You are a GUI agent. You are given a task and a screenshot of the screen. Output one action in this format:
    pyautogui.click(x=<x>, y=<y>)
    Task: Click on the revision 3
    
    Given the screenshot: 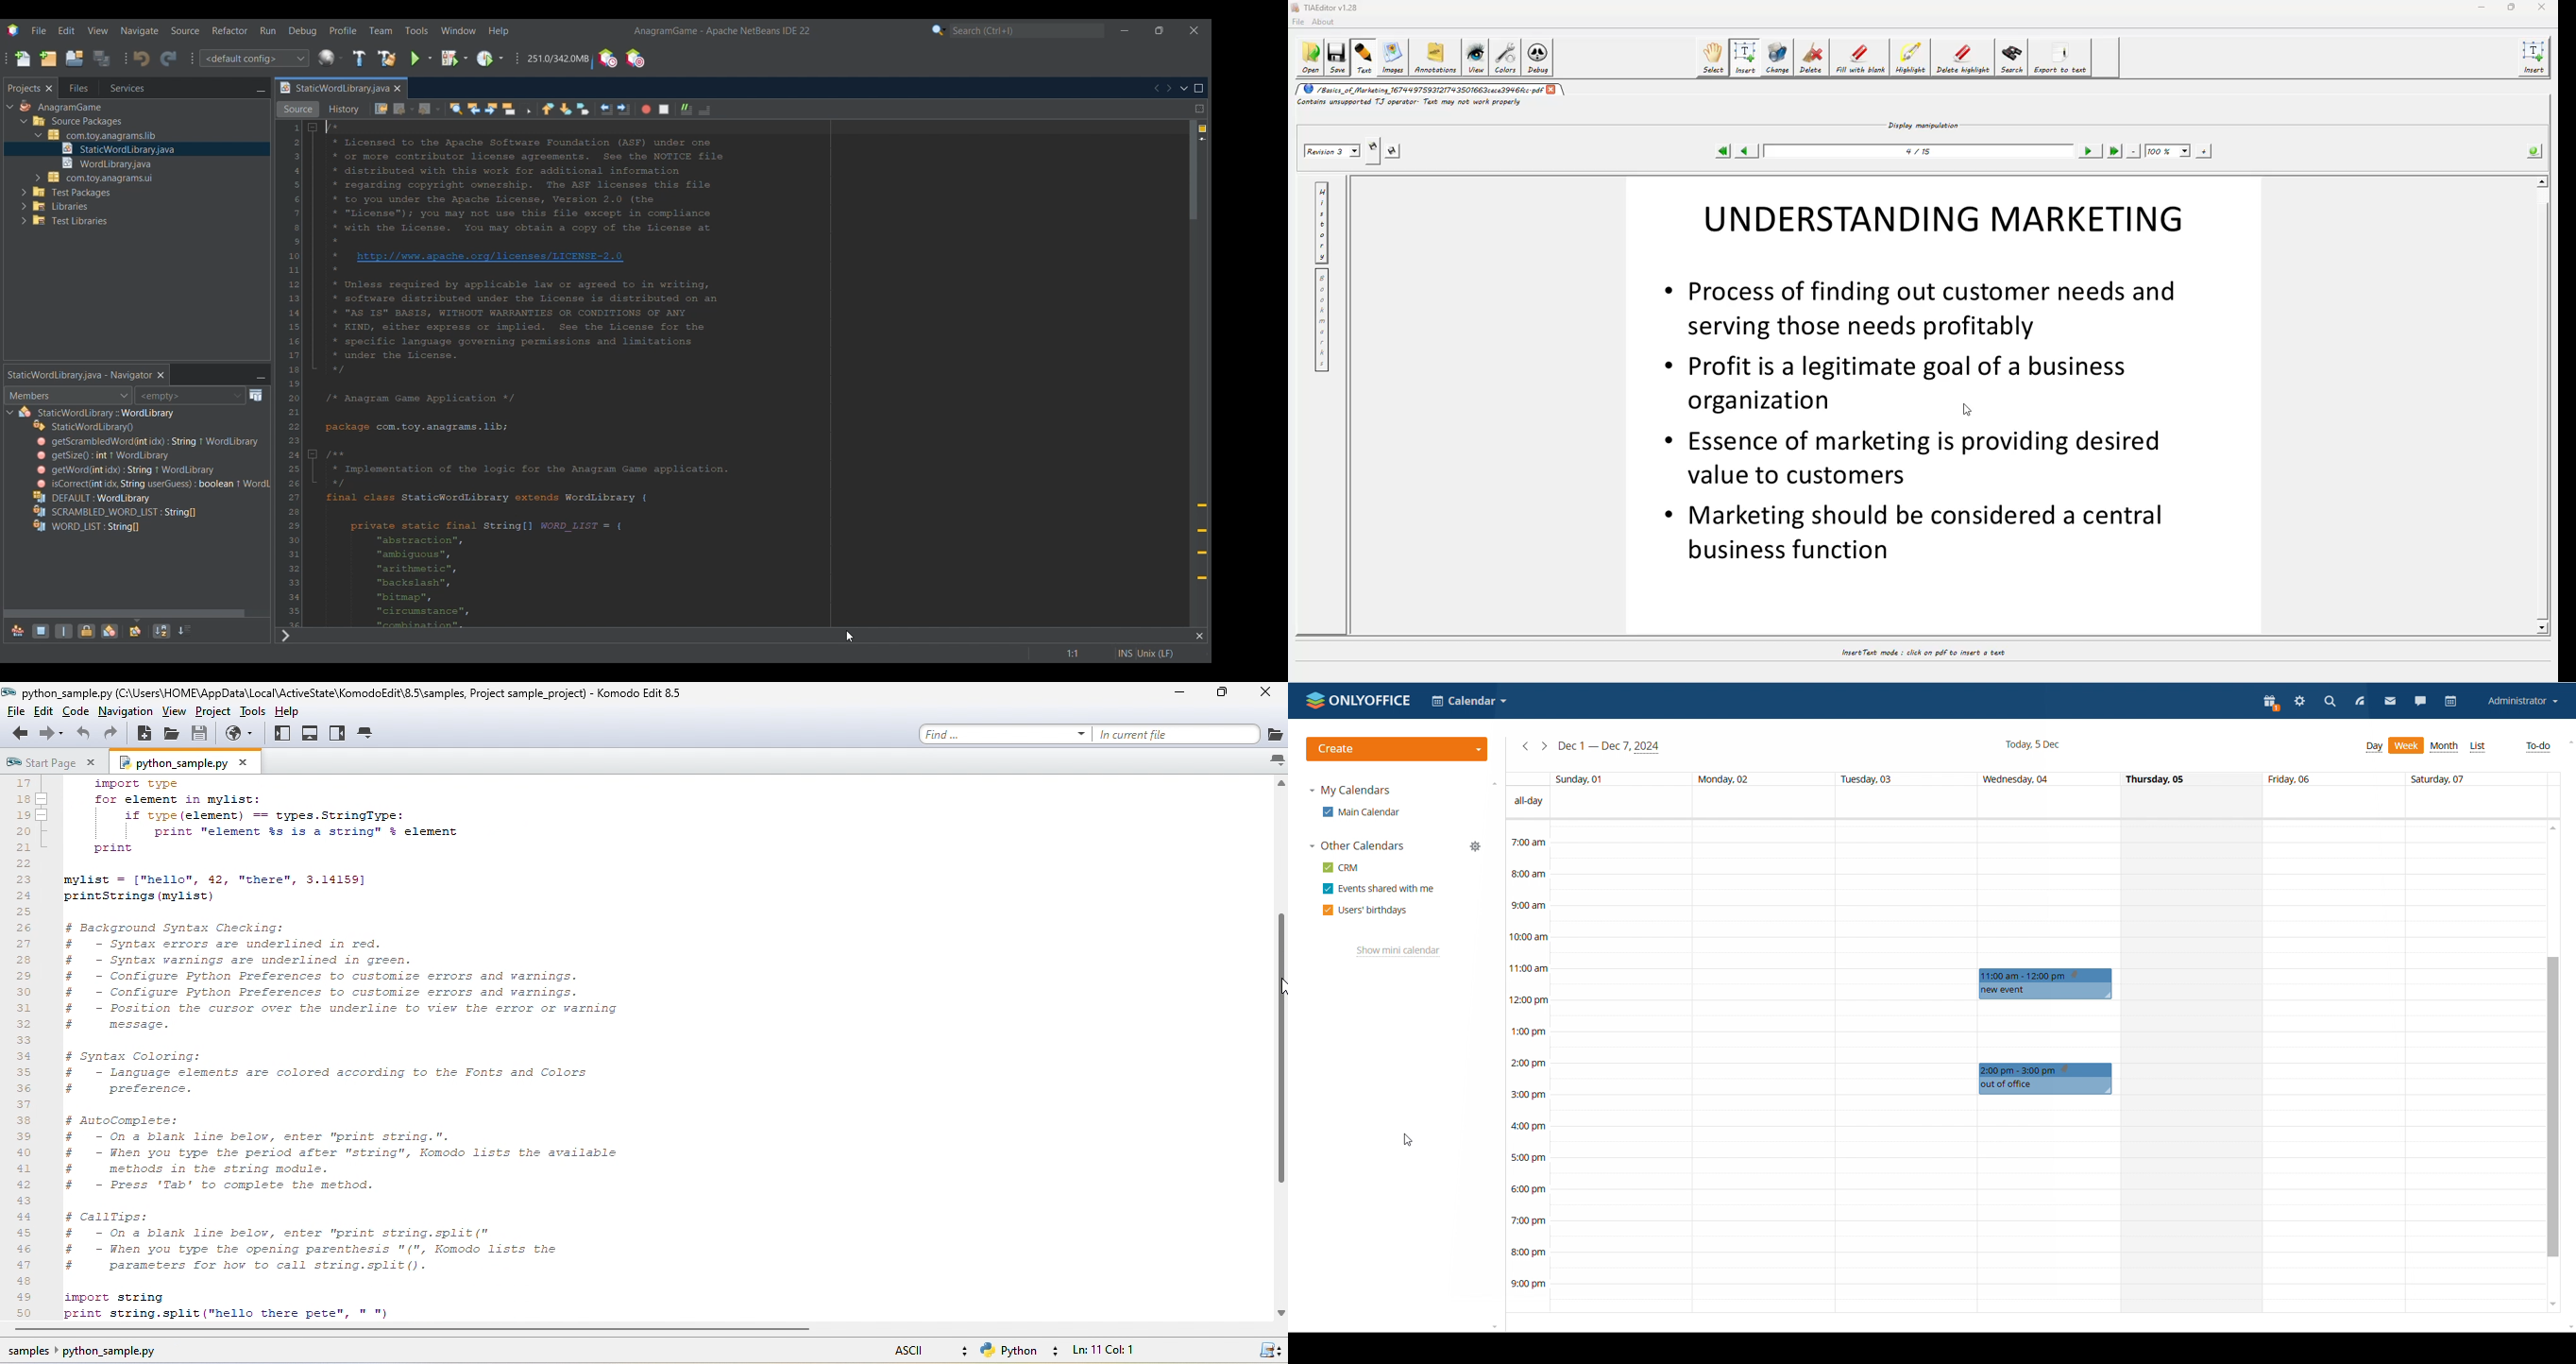 What is the action you would take?
    pyautogui.click(x=1332, y=152)
    